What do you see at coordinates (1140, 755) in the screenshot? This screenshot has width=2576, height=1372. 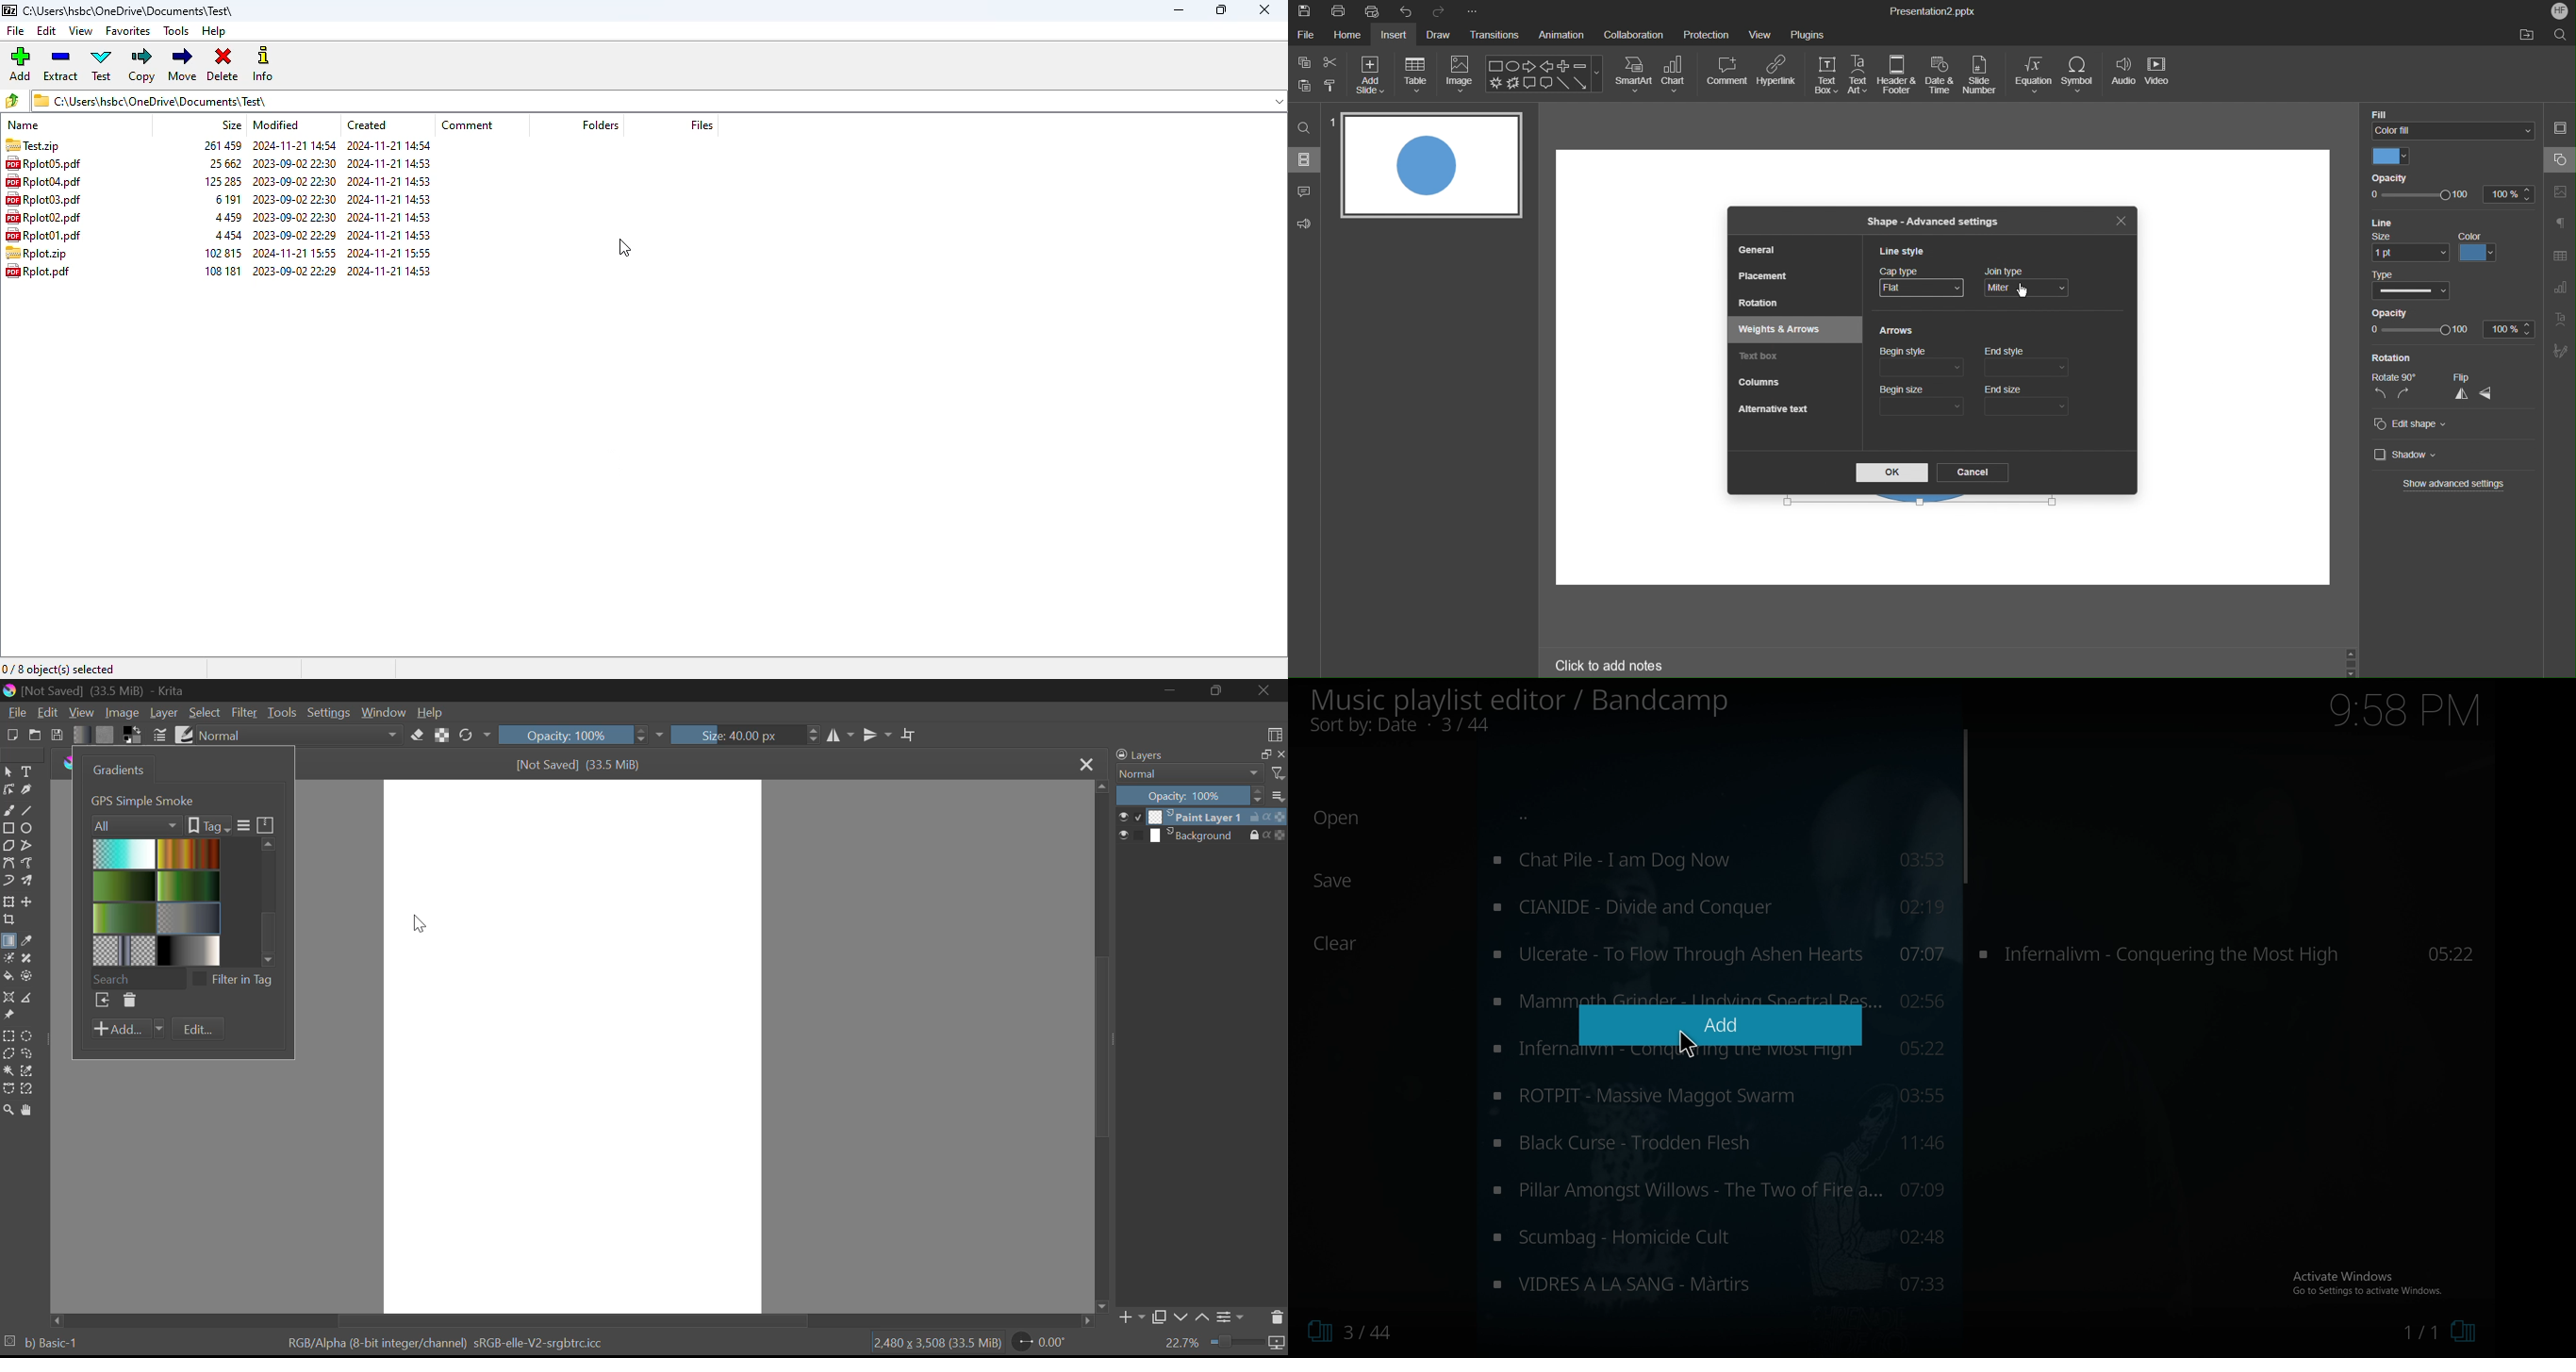 I see `Layers` at bounding box center [1140, 755].